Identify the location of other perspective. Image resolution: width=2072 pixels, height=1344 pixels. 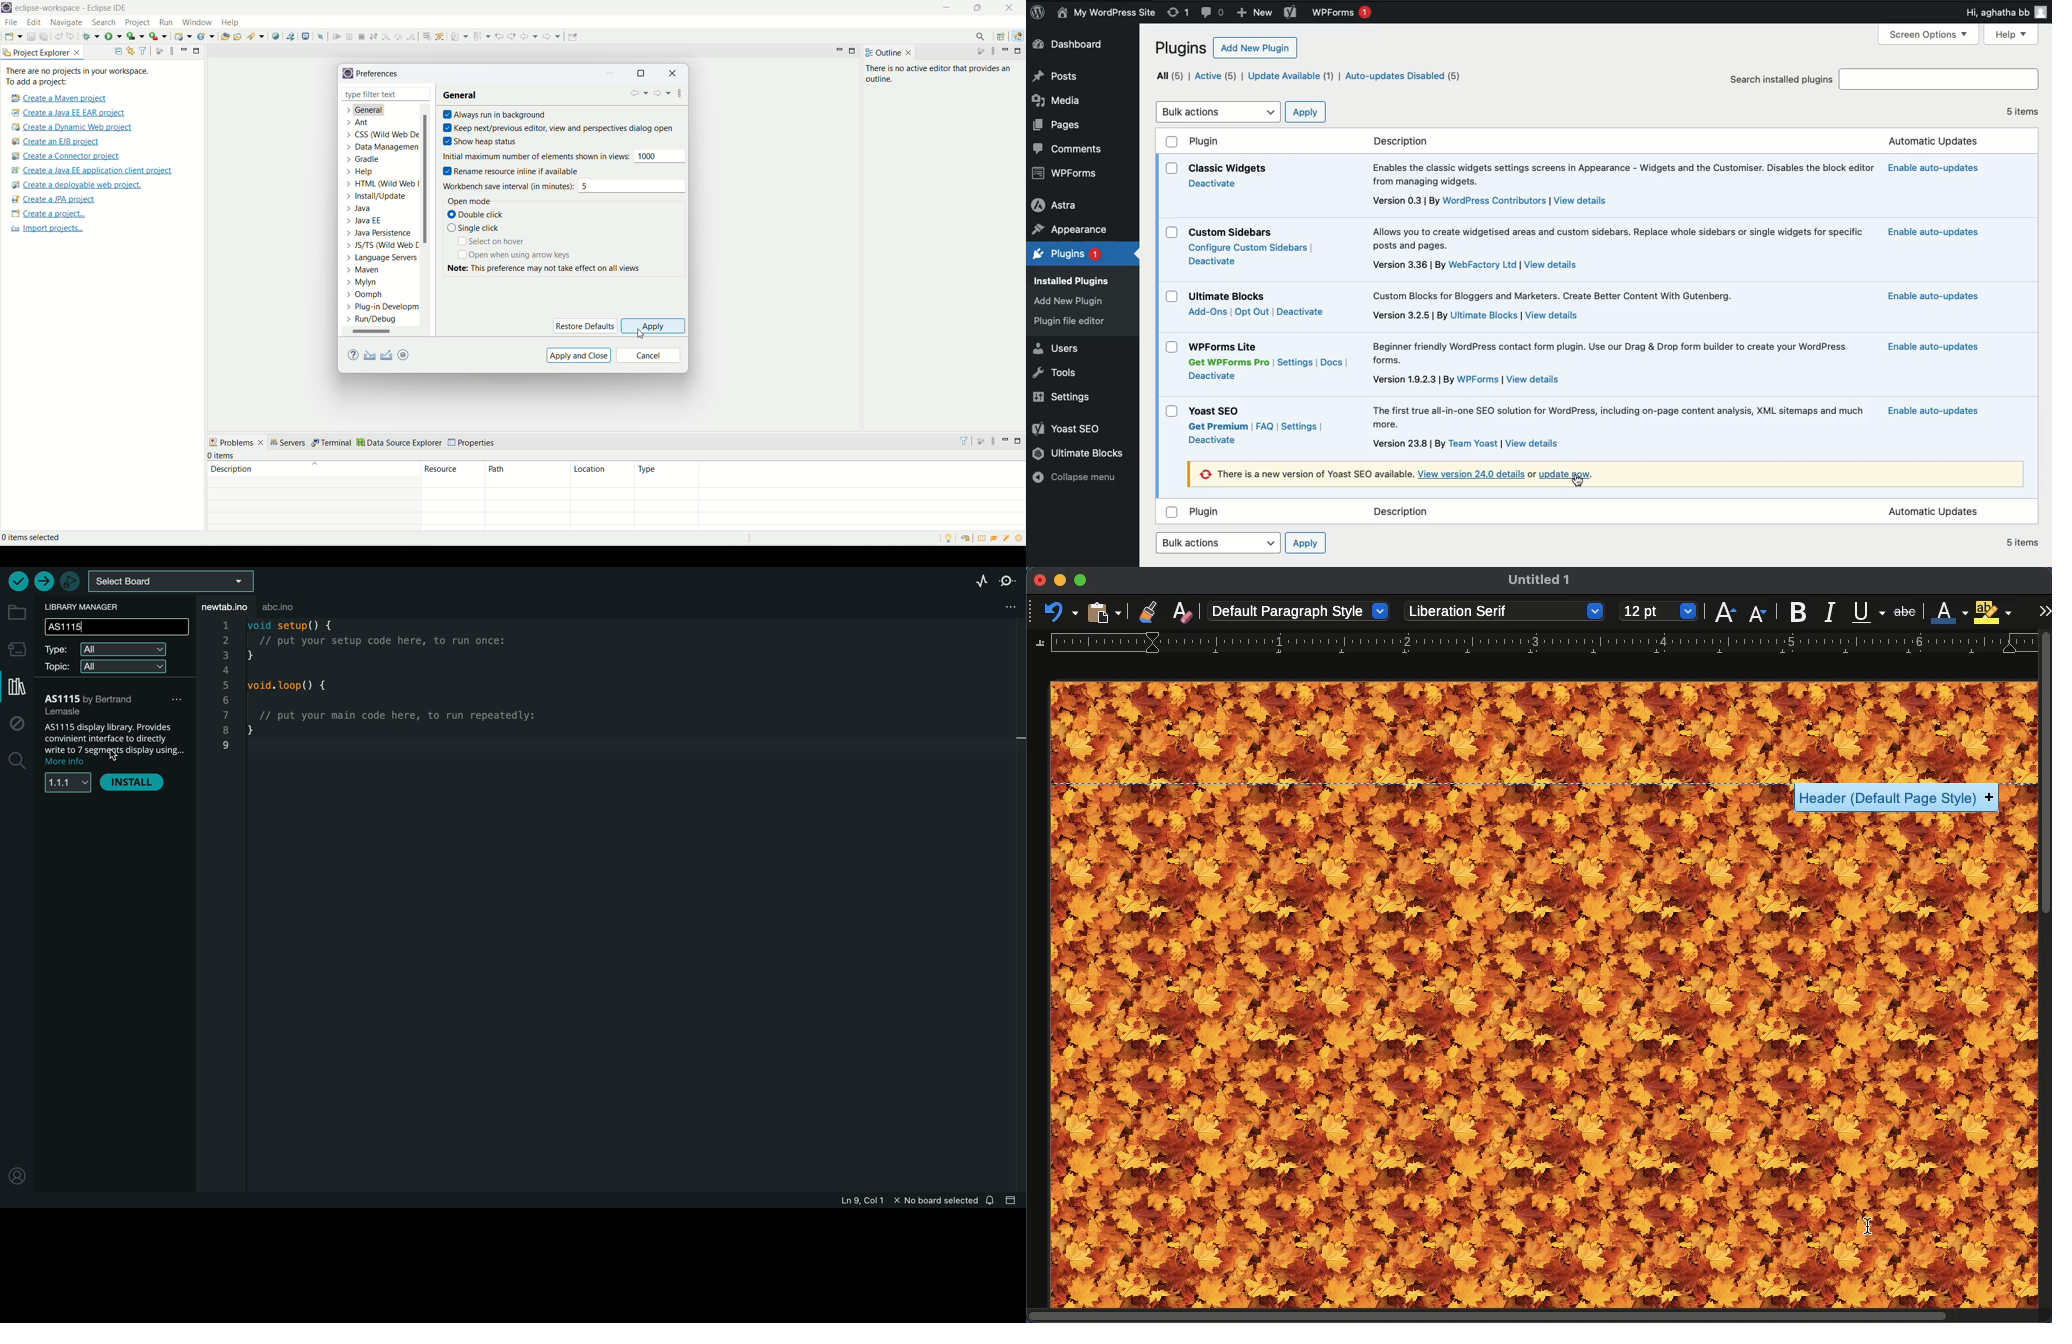
(1002, 37).